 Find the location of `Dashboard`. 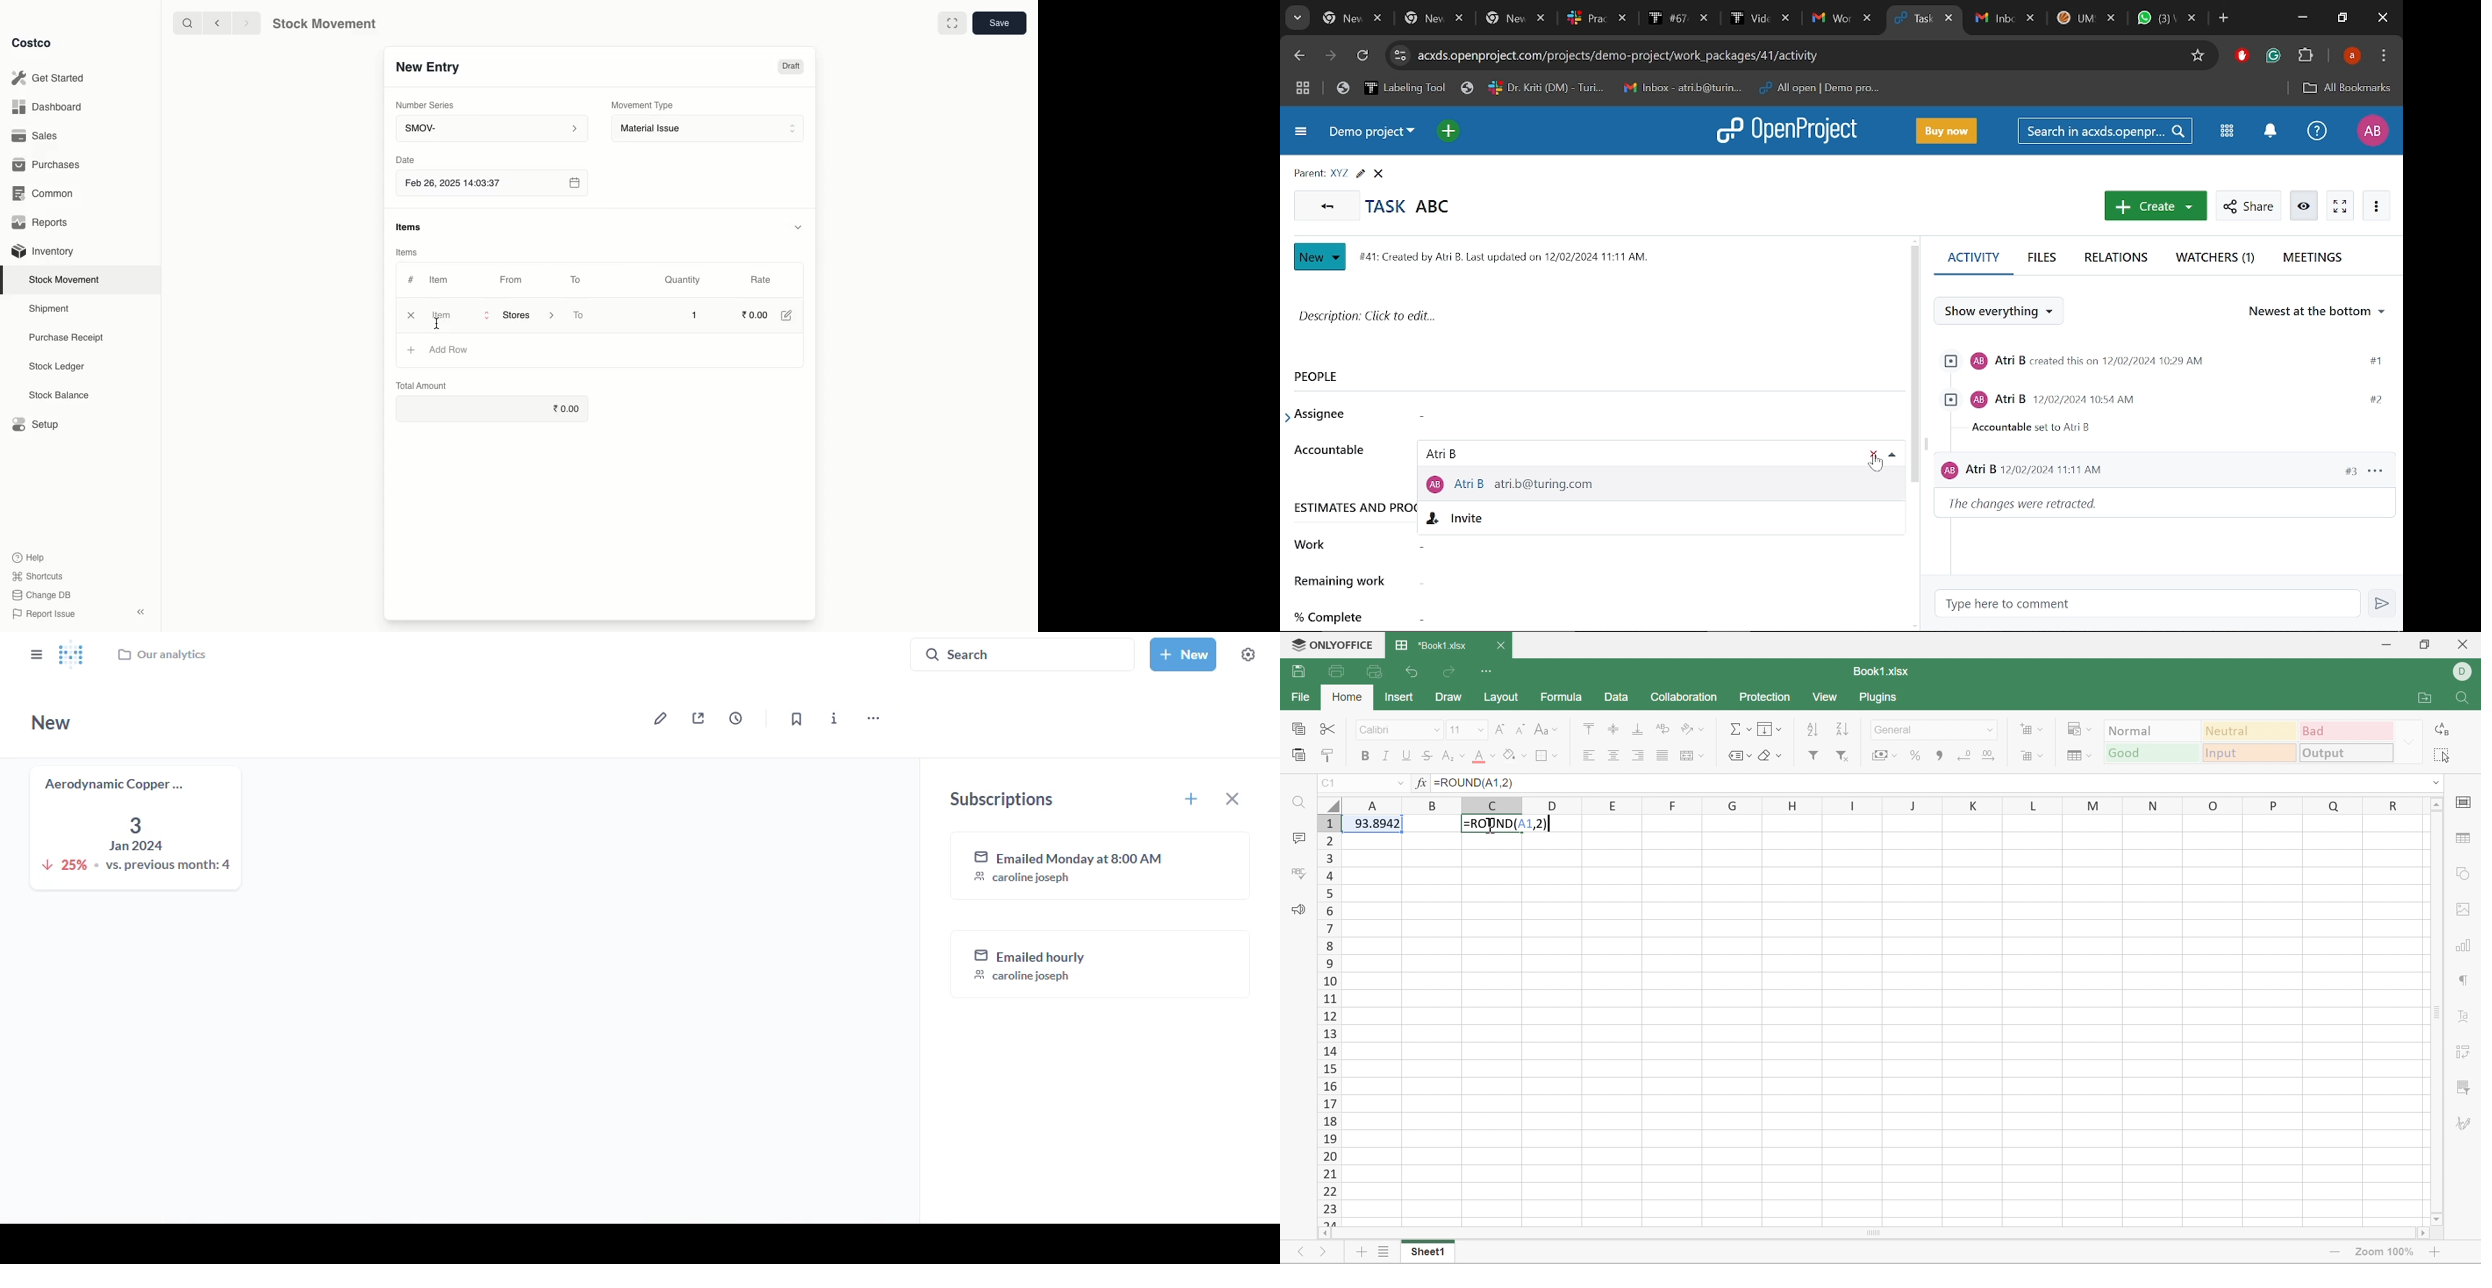

Dashboard is located at coordinates (48, 108).